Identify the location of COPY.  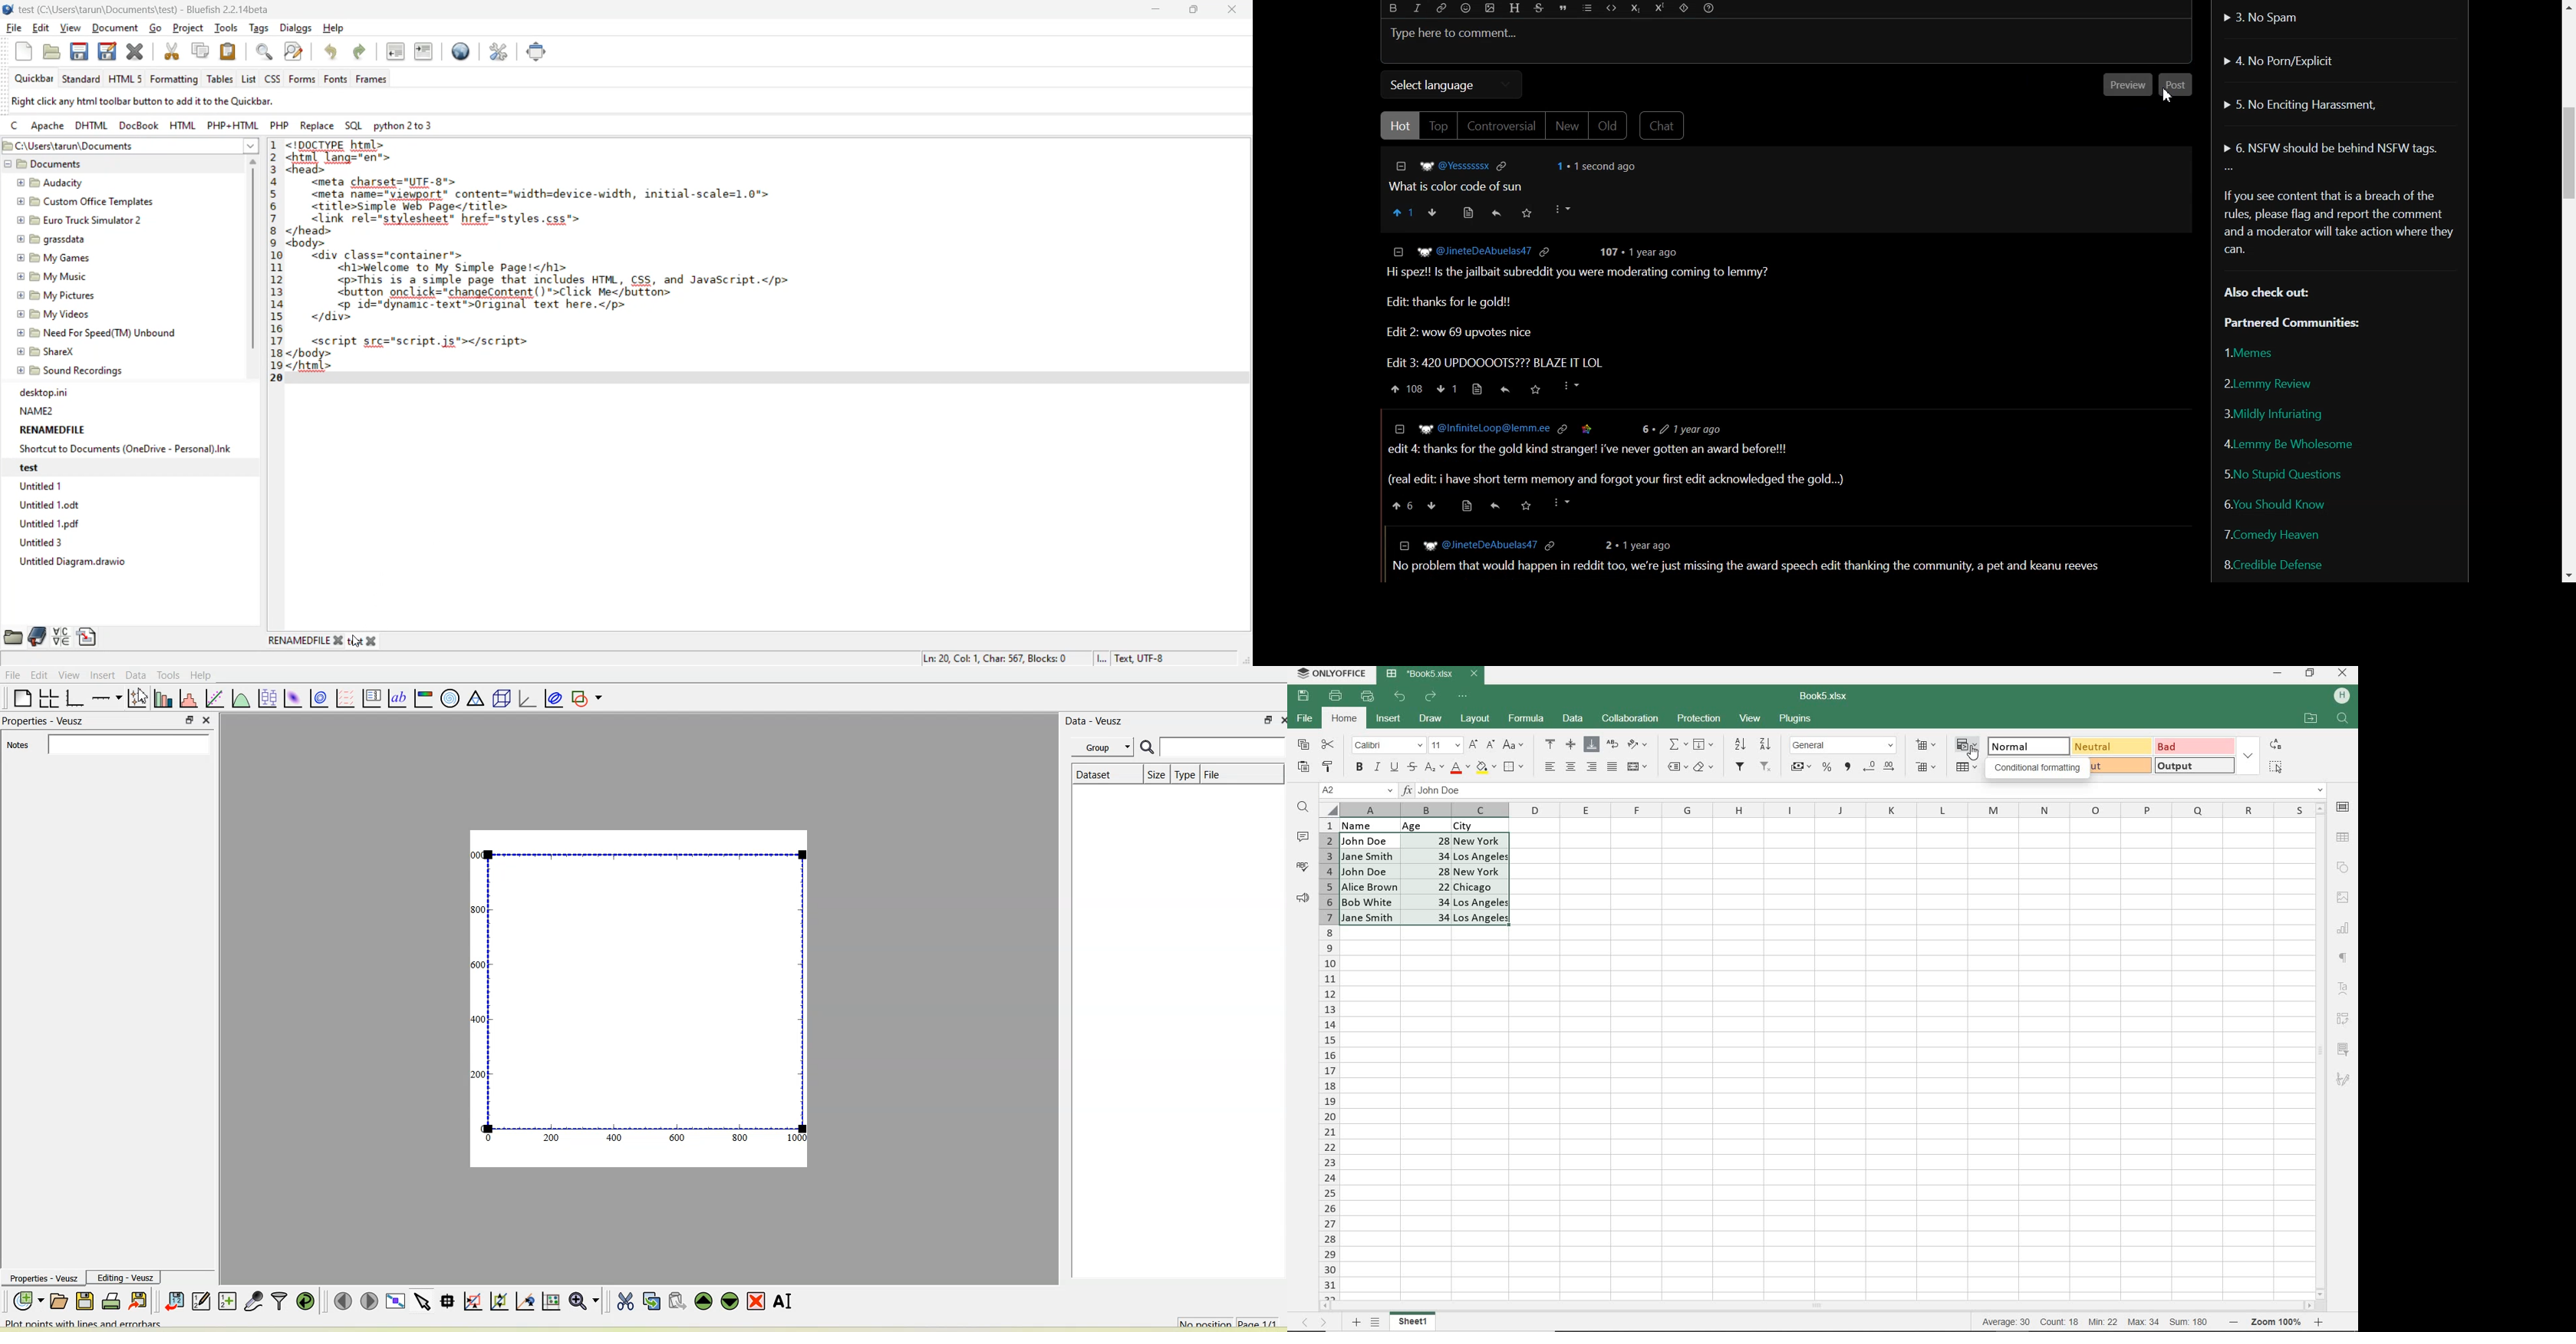
(1304, 745).